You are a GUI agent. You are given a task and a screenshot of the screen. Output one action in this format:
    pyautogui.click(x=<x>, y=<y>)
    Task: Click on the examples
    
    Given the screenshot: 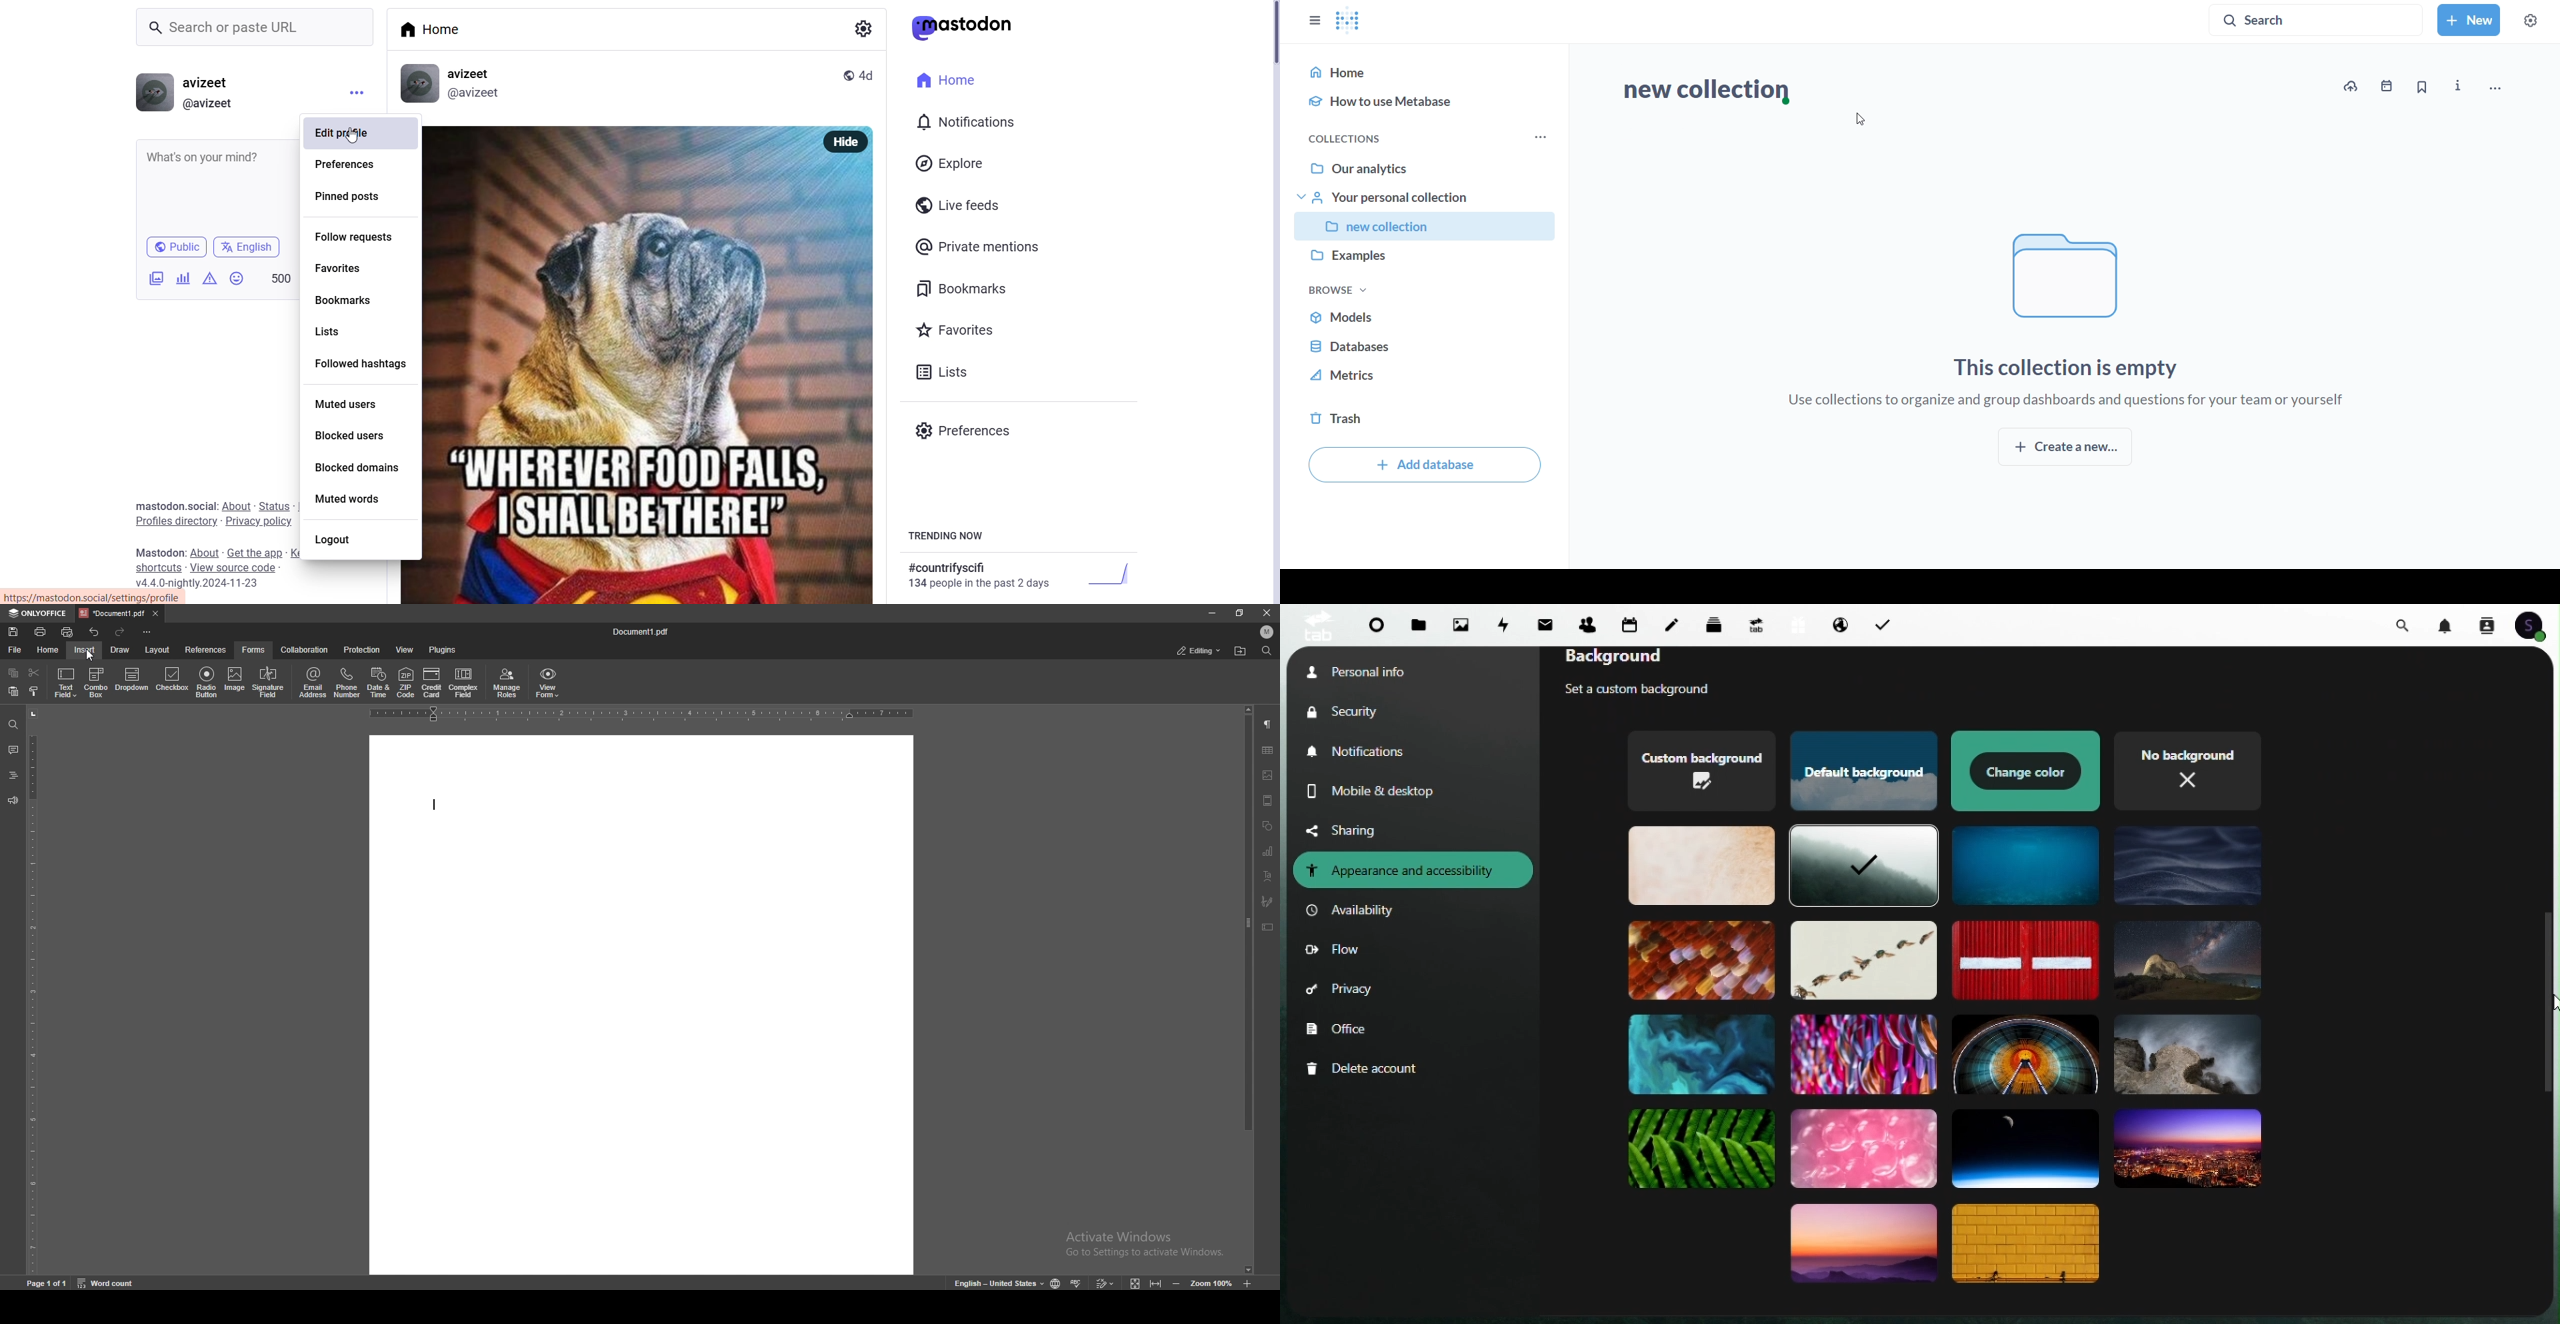 What is the action you would take?
    pyautogui.click(x=1429, y=259)
    